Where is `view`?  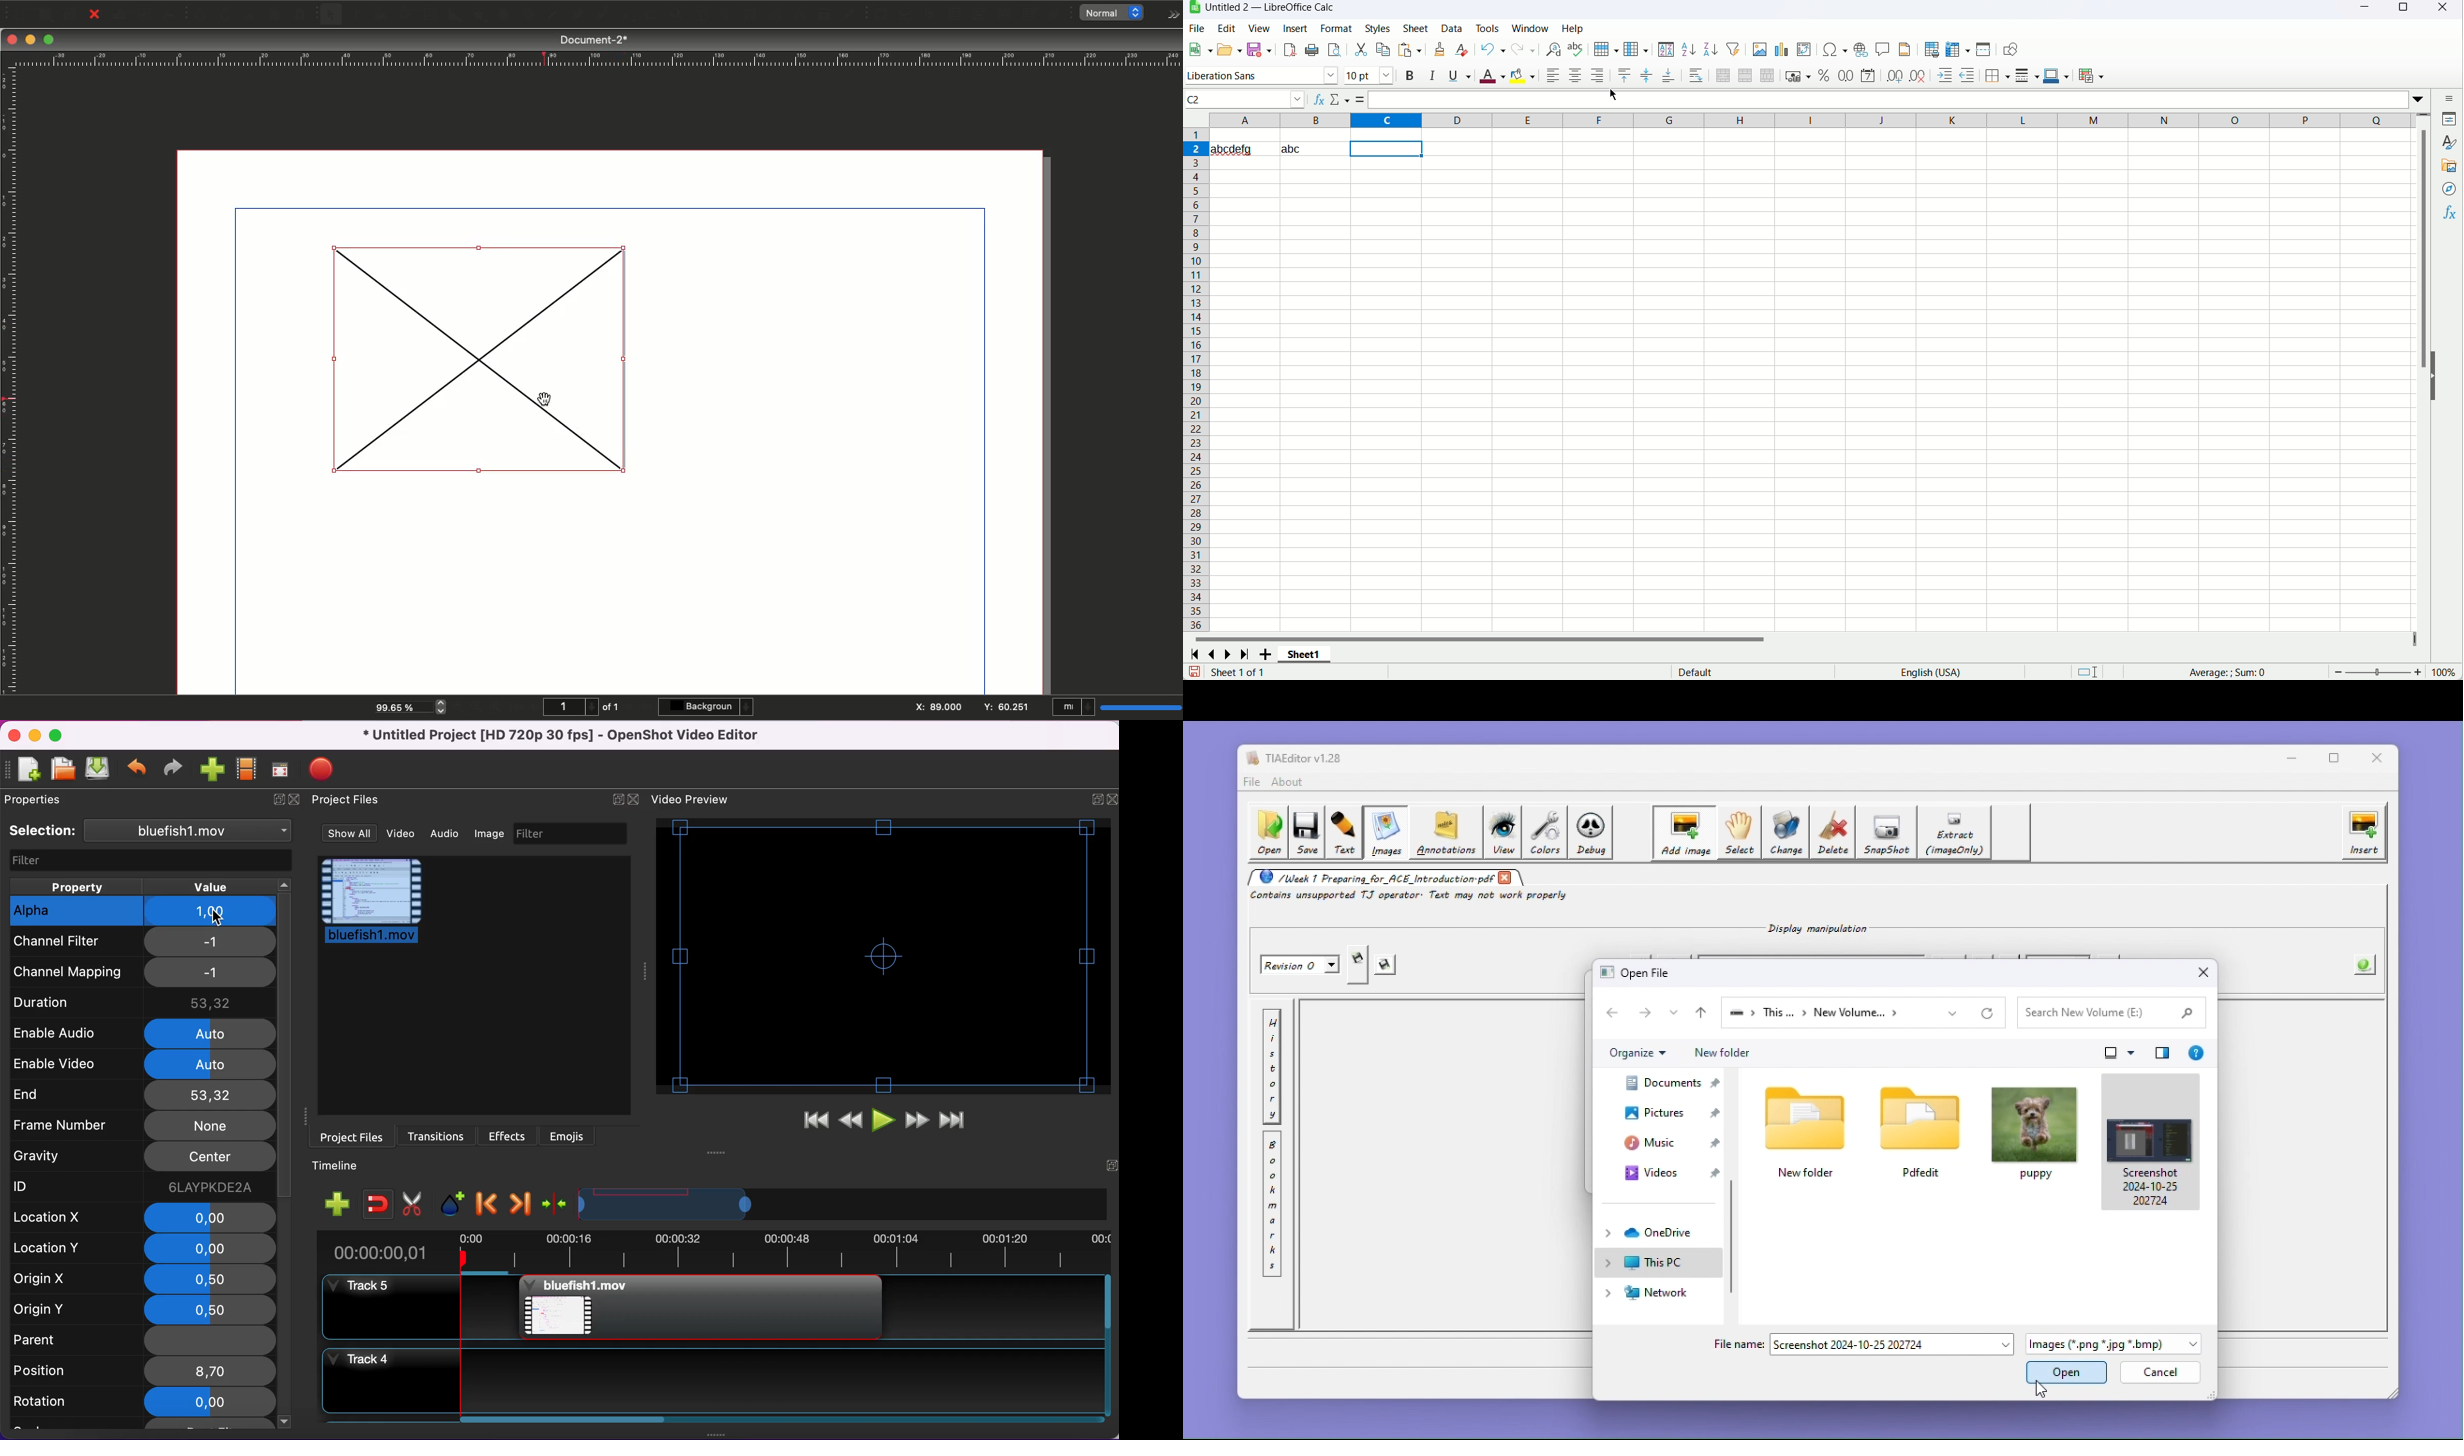
view is located at coordinates (1260, 27).